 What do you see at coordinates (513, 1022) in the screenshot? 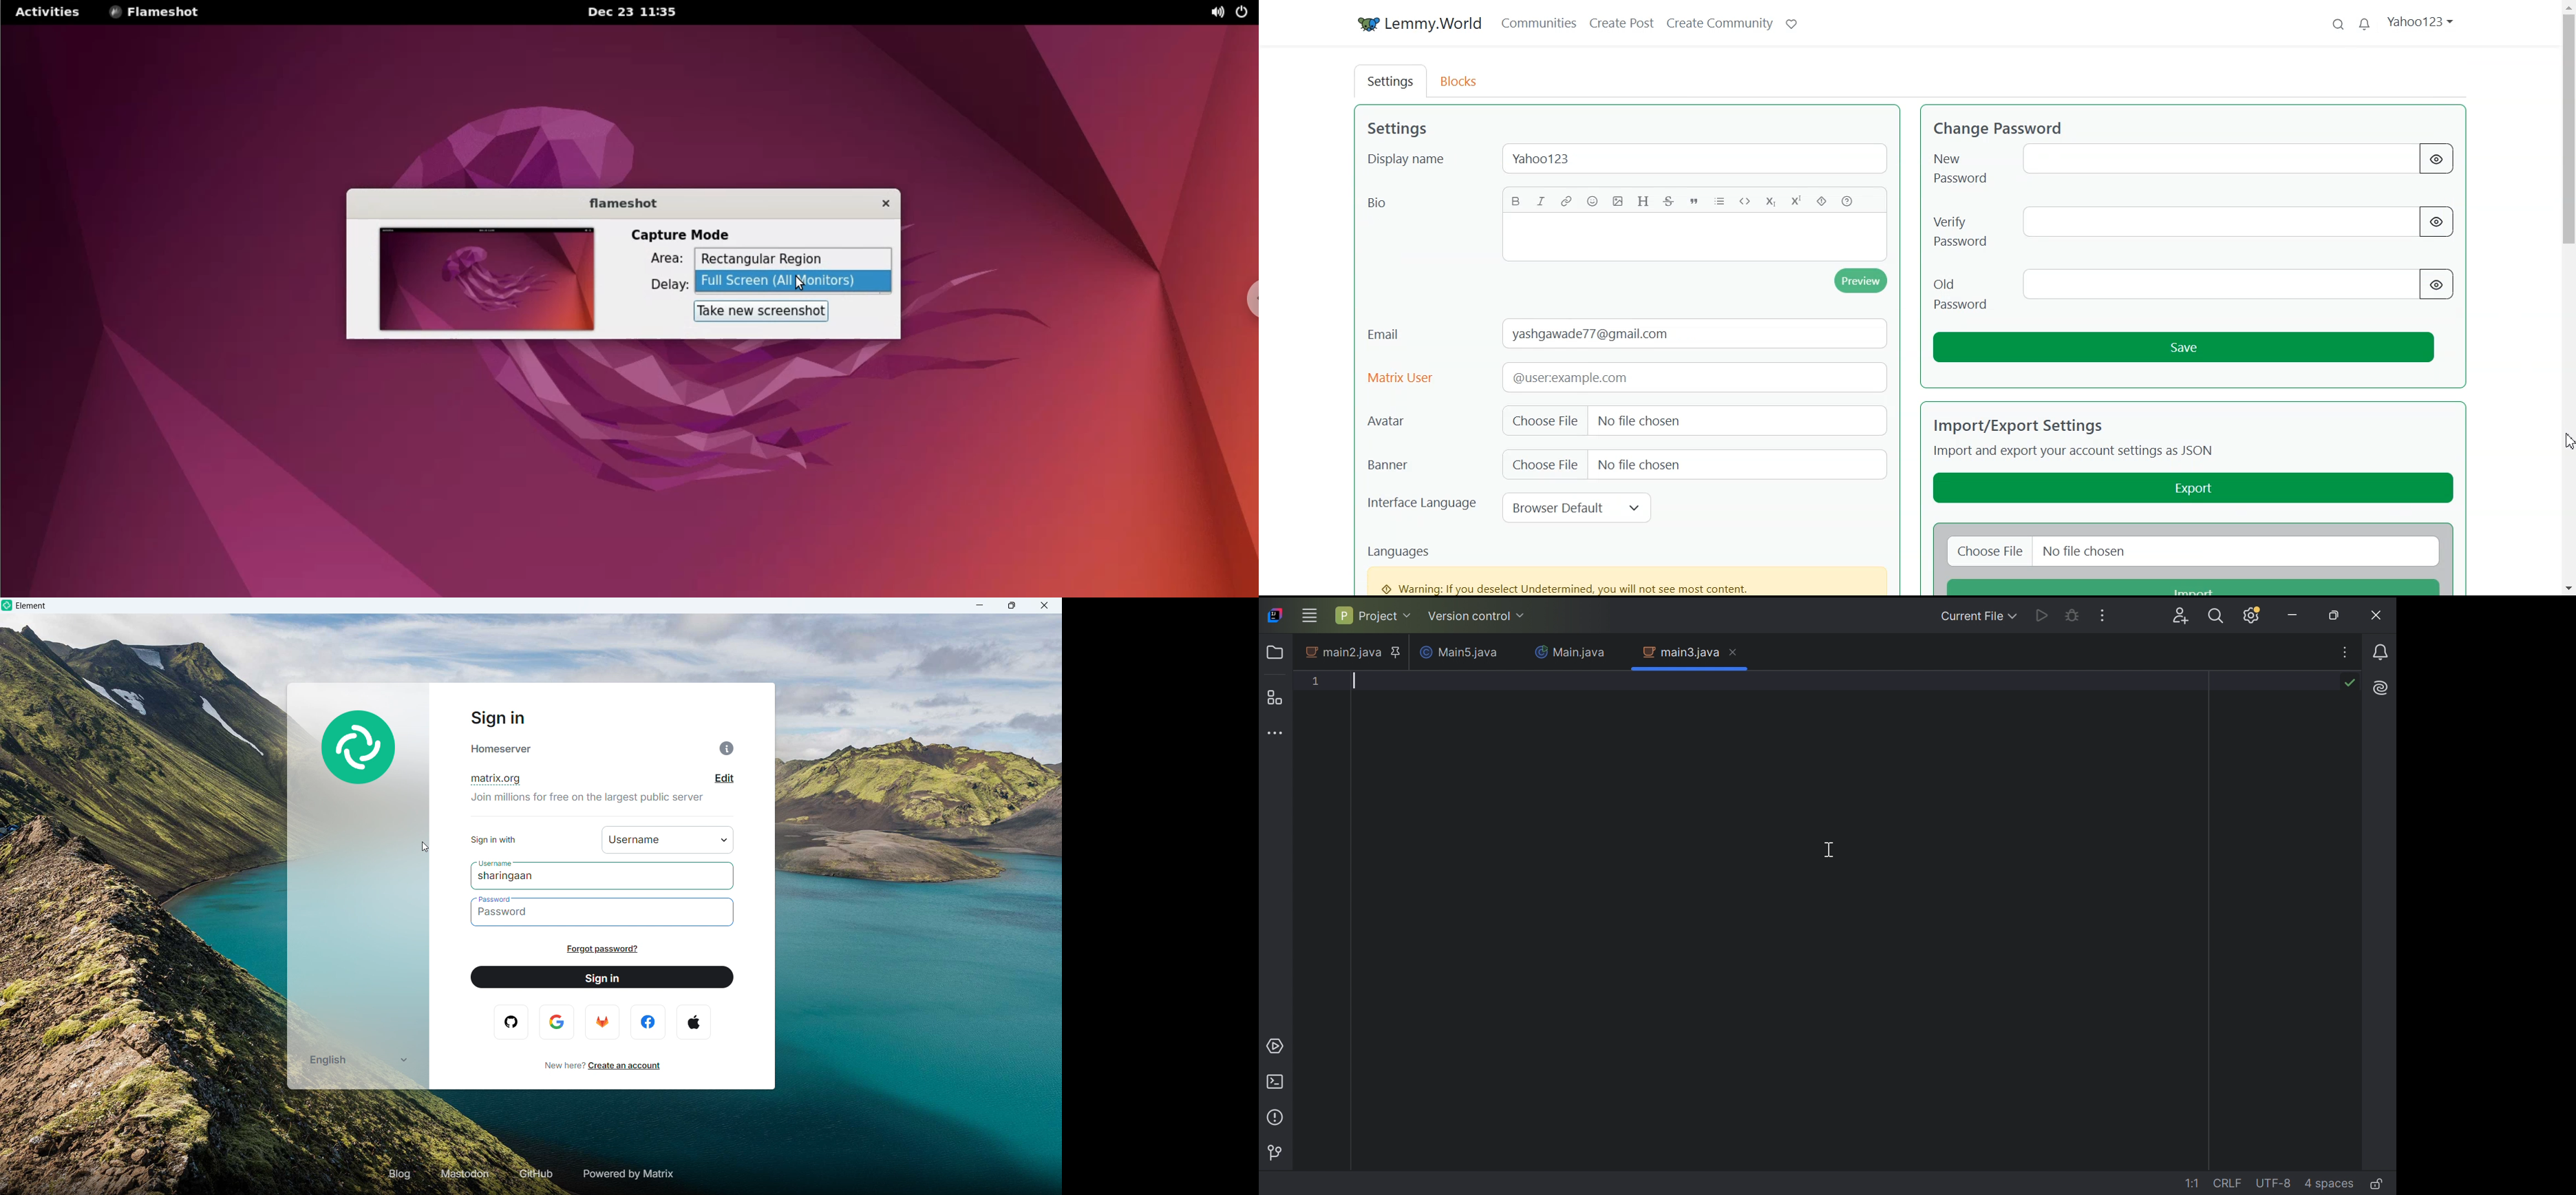
I see `opera` at bounding box center [513, 1022].